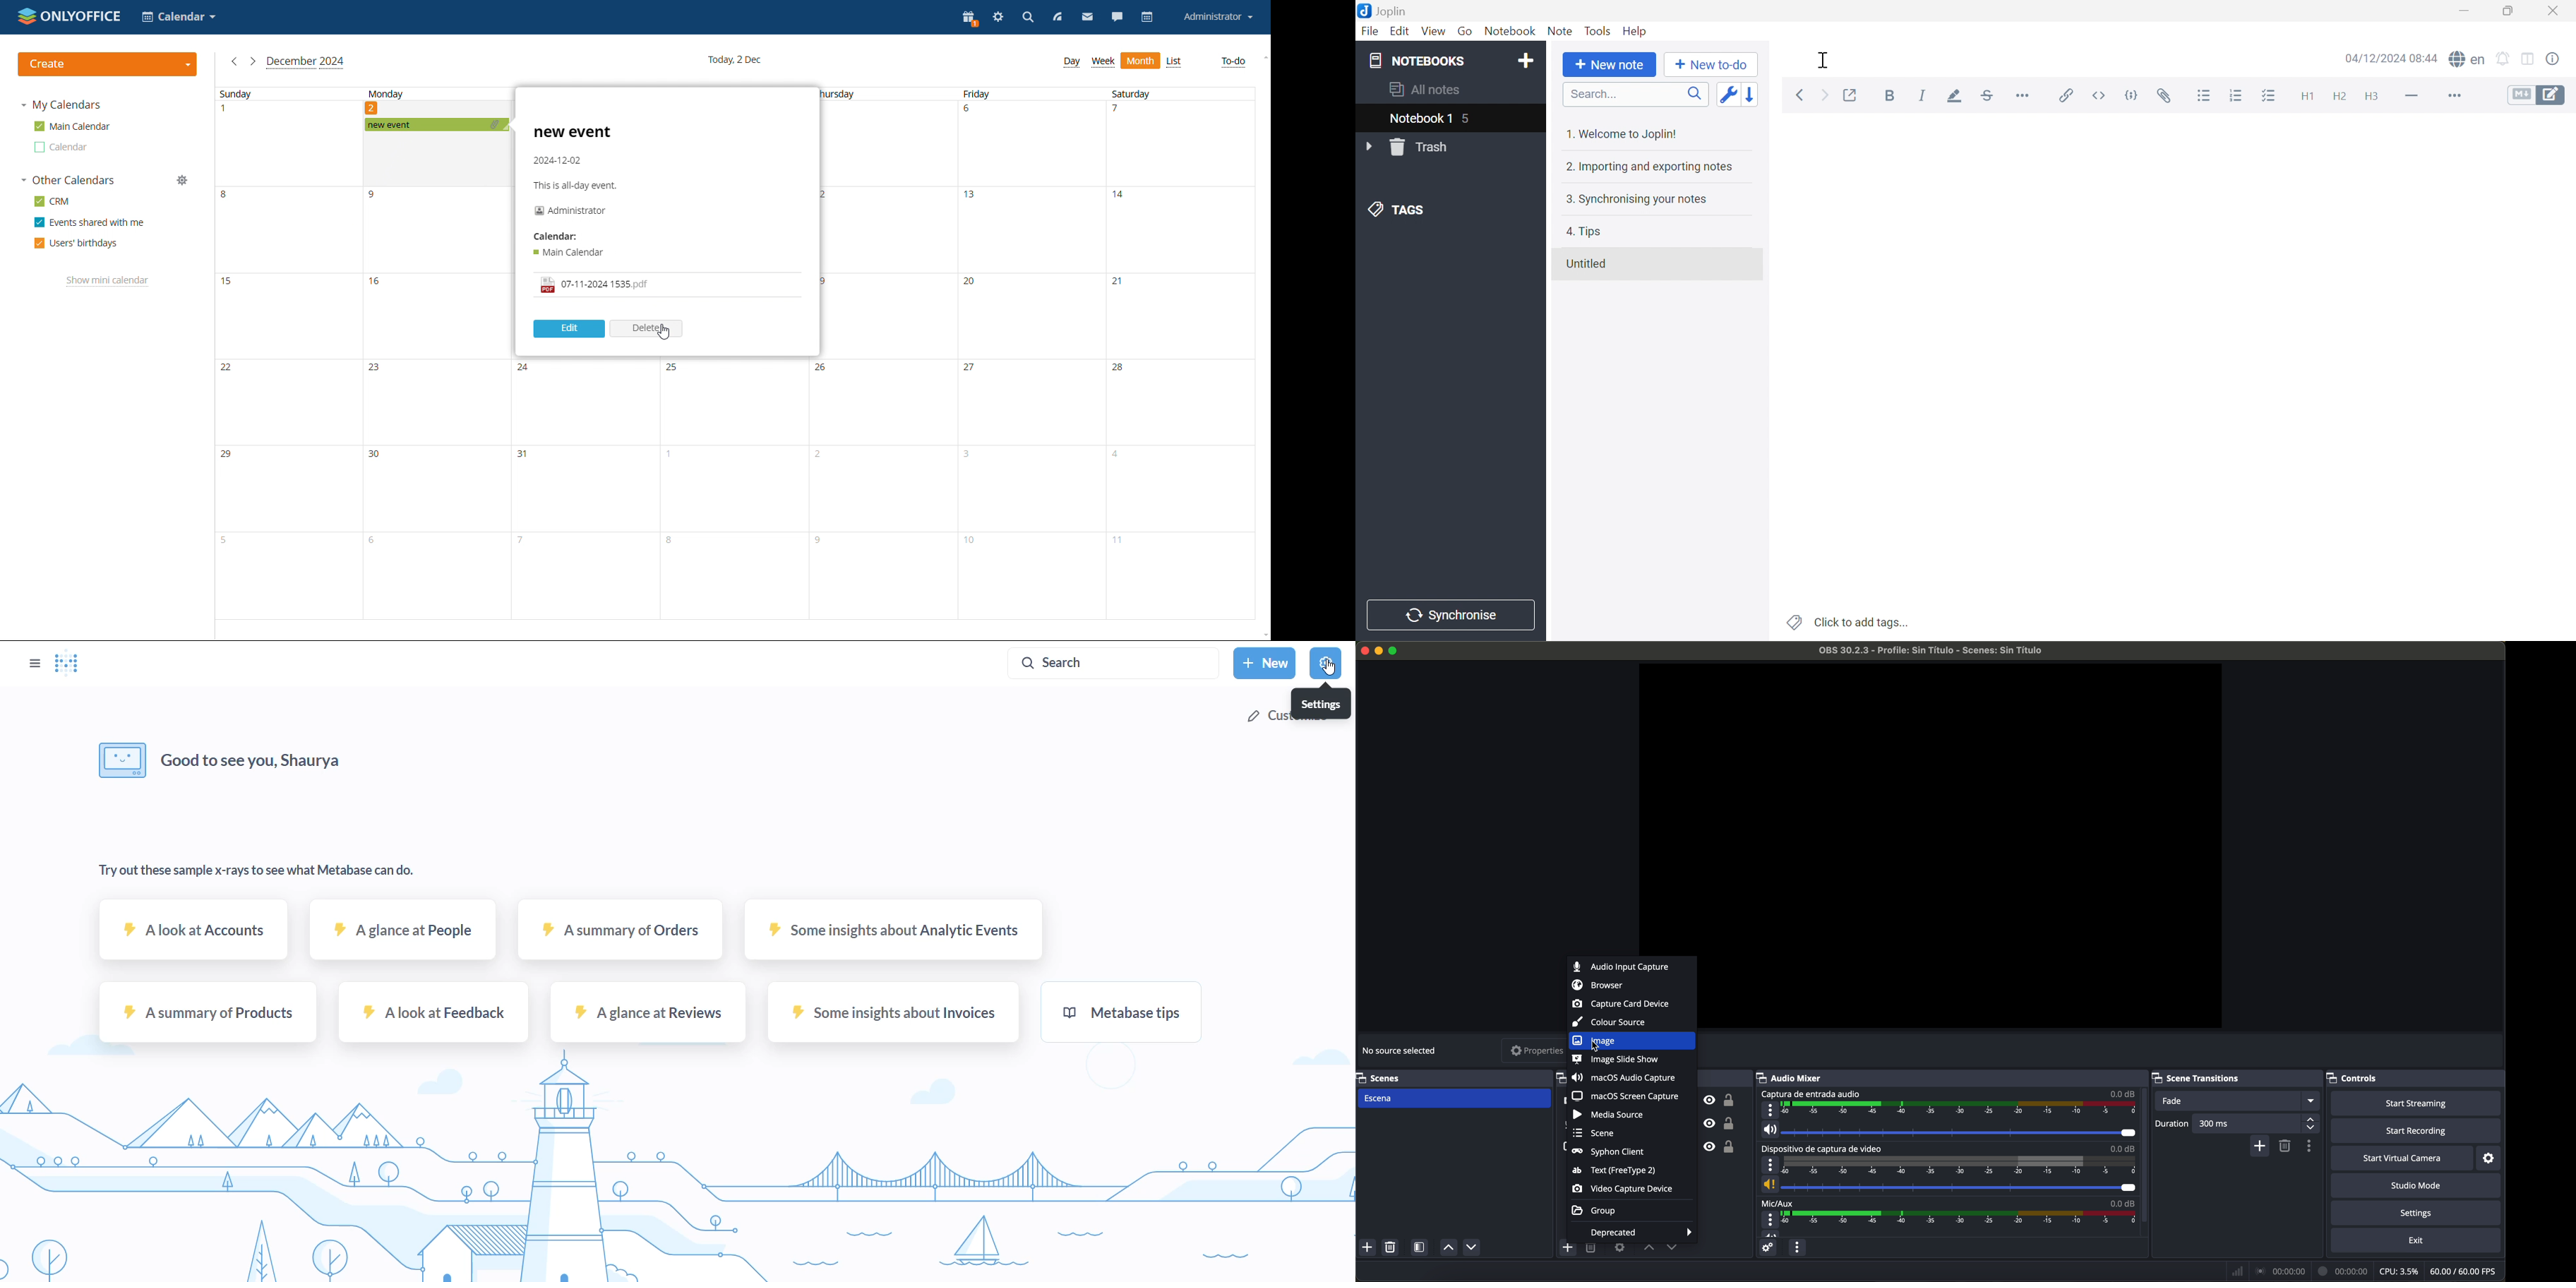  Describe the element at coordinates (1565, 1101) in the screenshot. I see `video capture device` at that location.